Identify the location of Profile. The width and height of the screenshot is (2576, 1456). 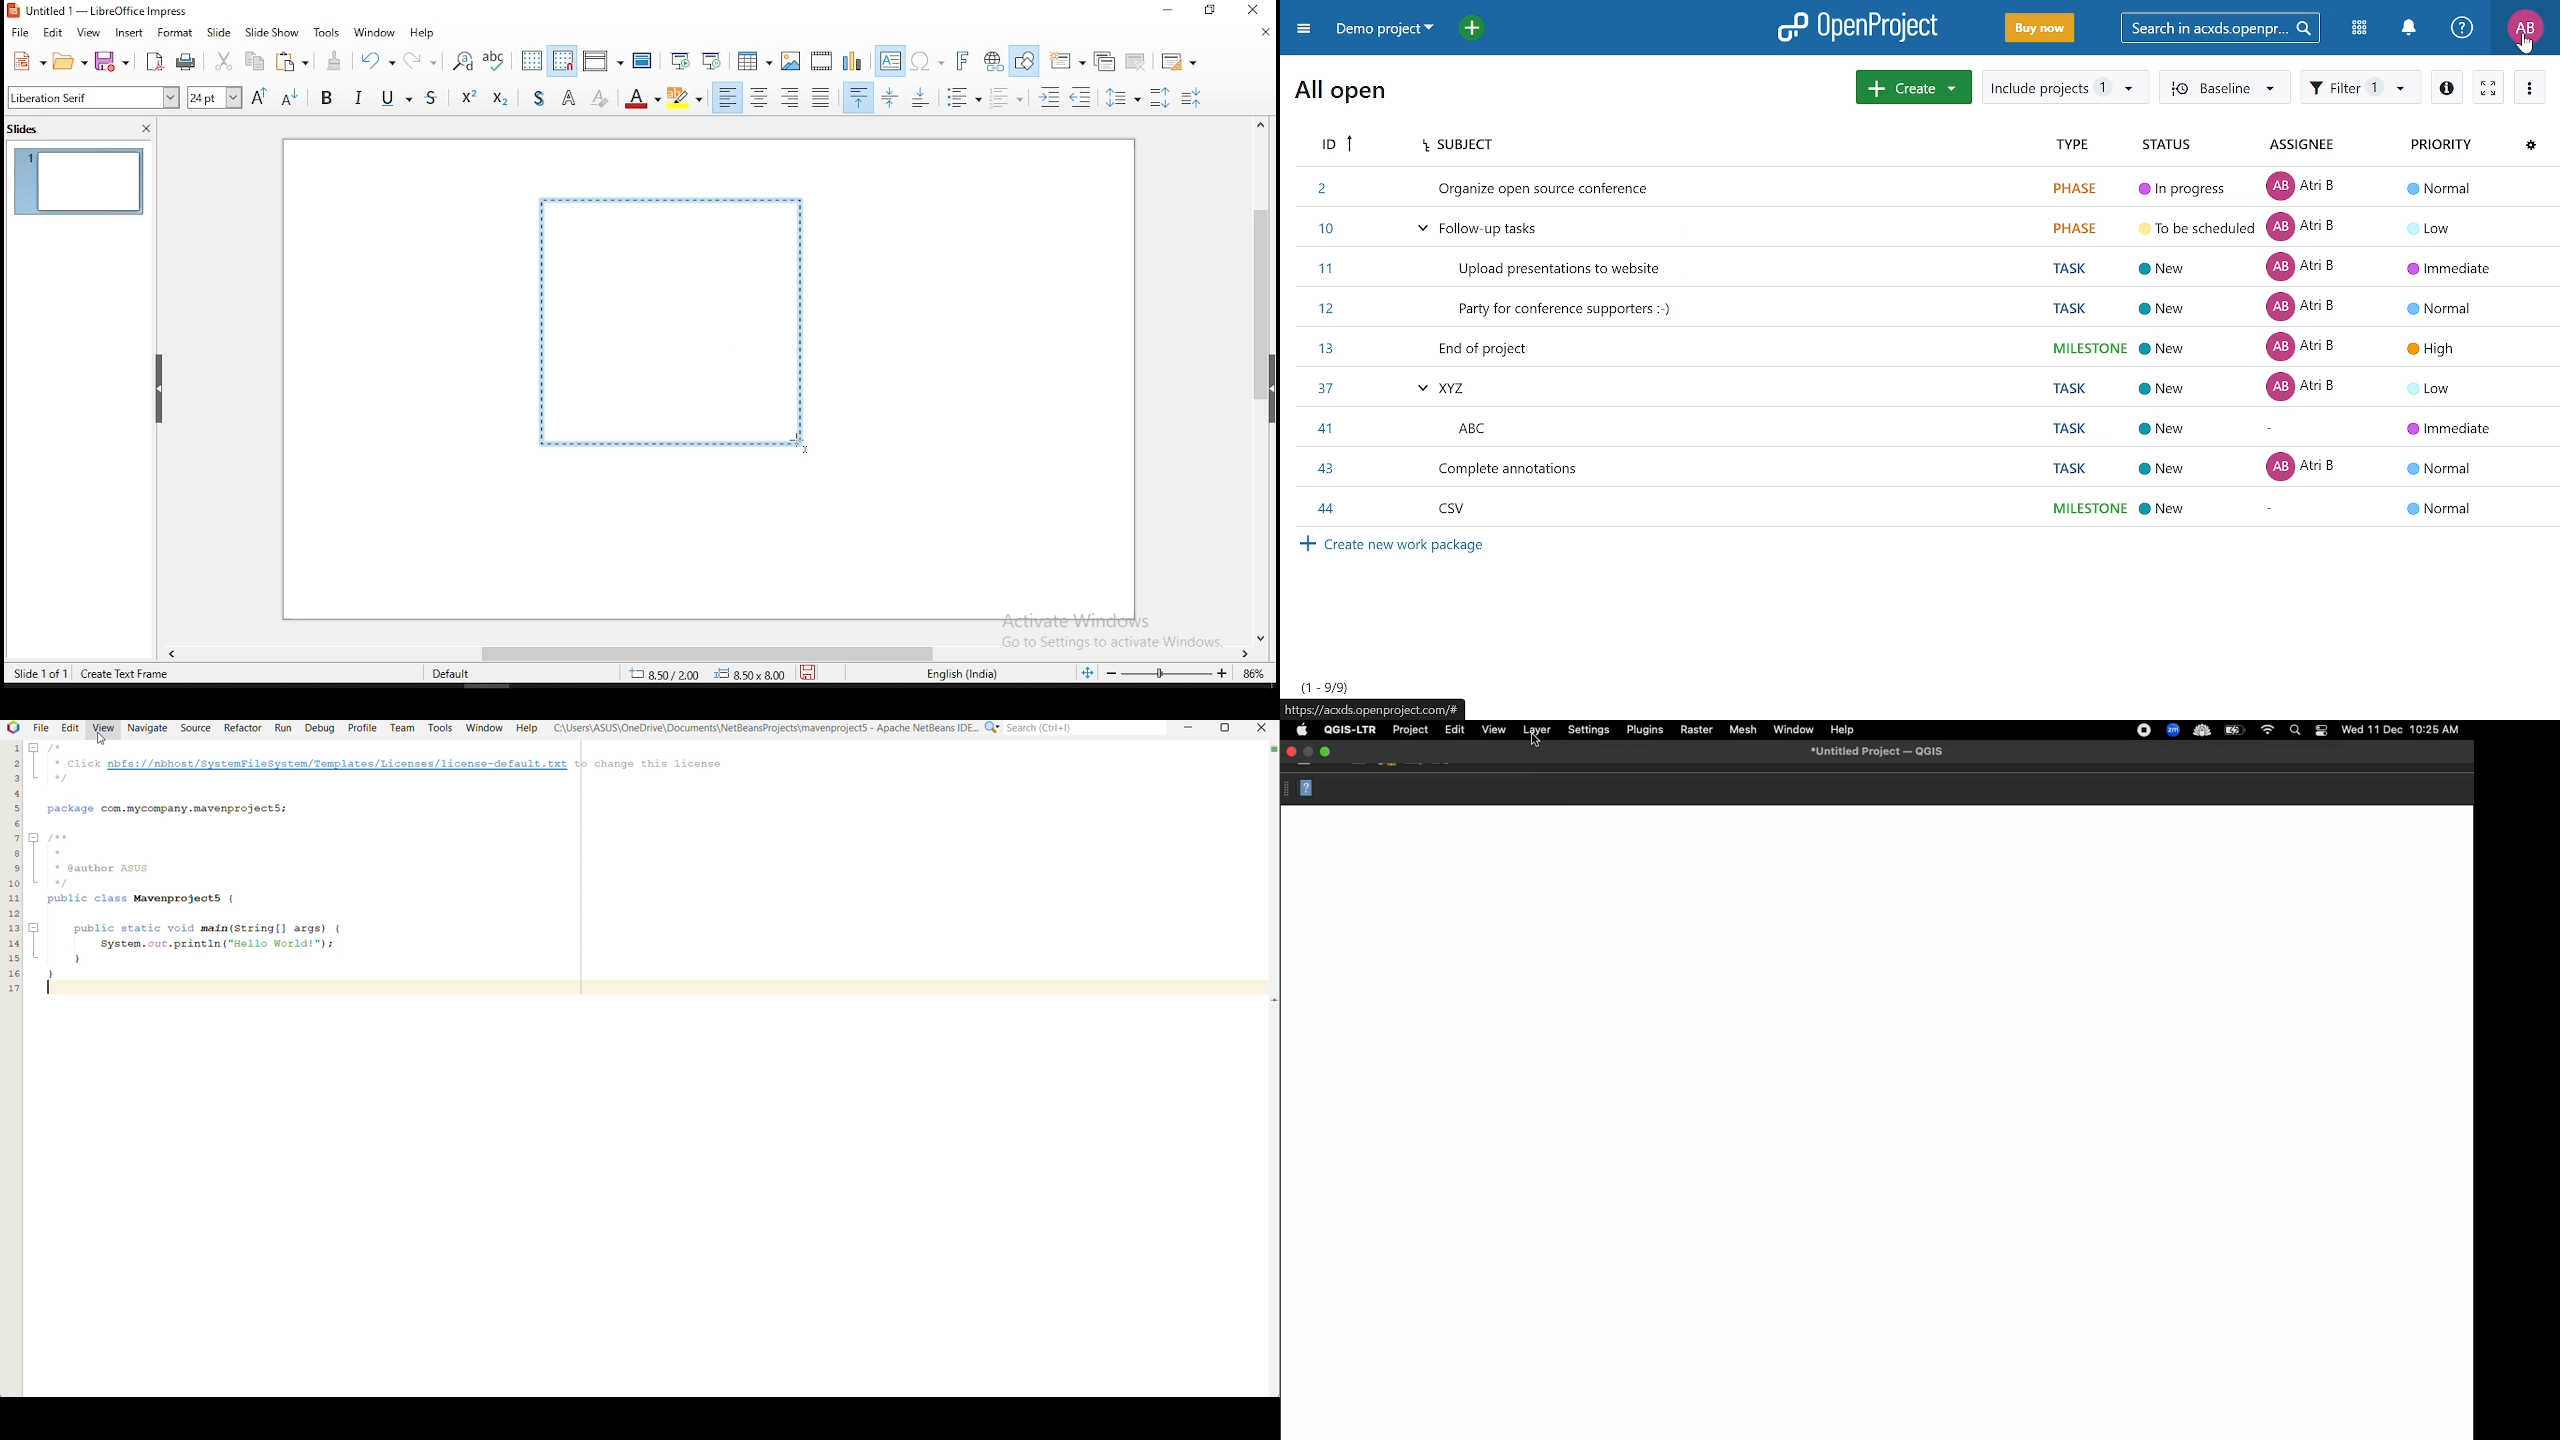
(362, 728).